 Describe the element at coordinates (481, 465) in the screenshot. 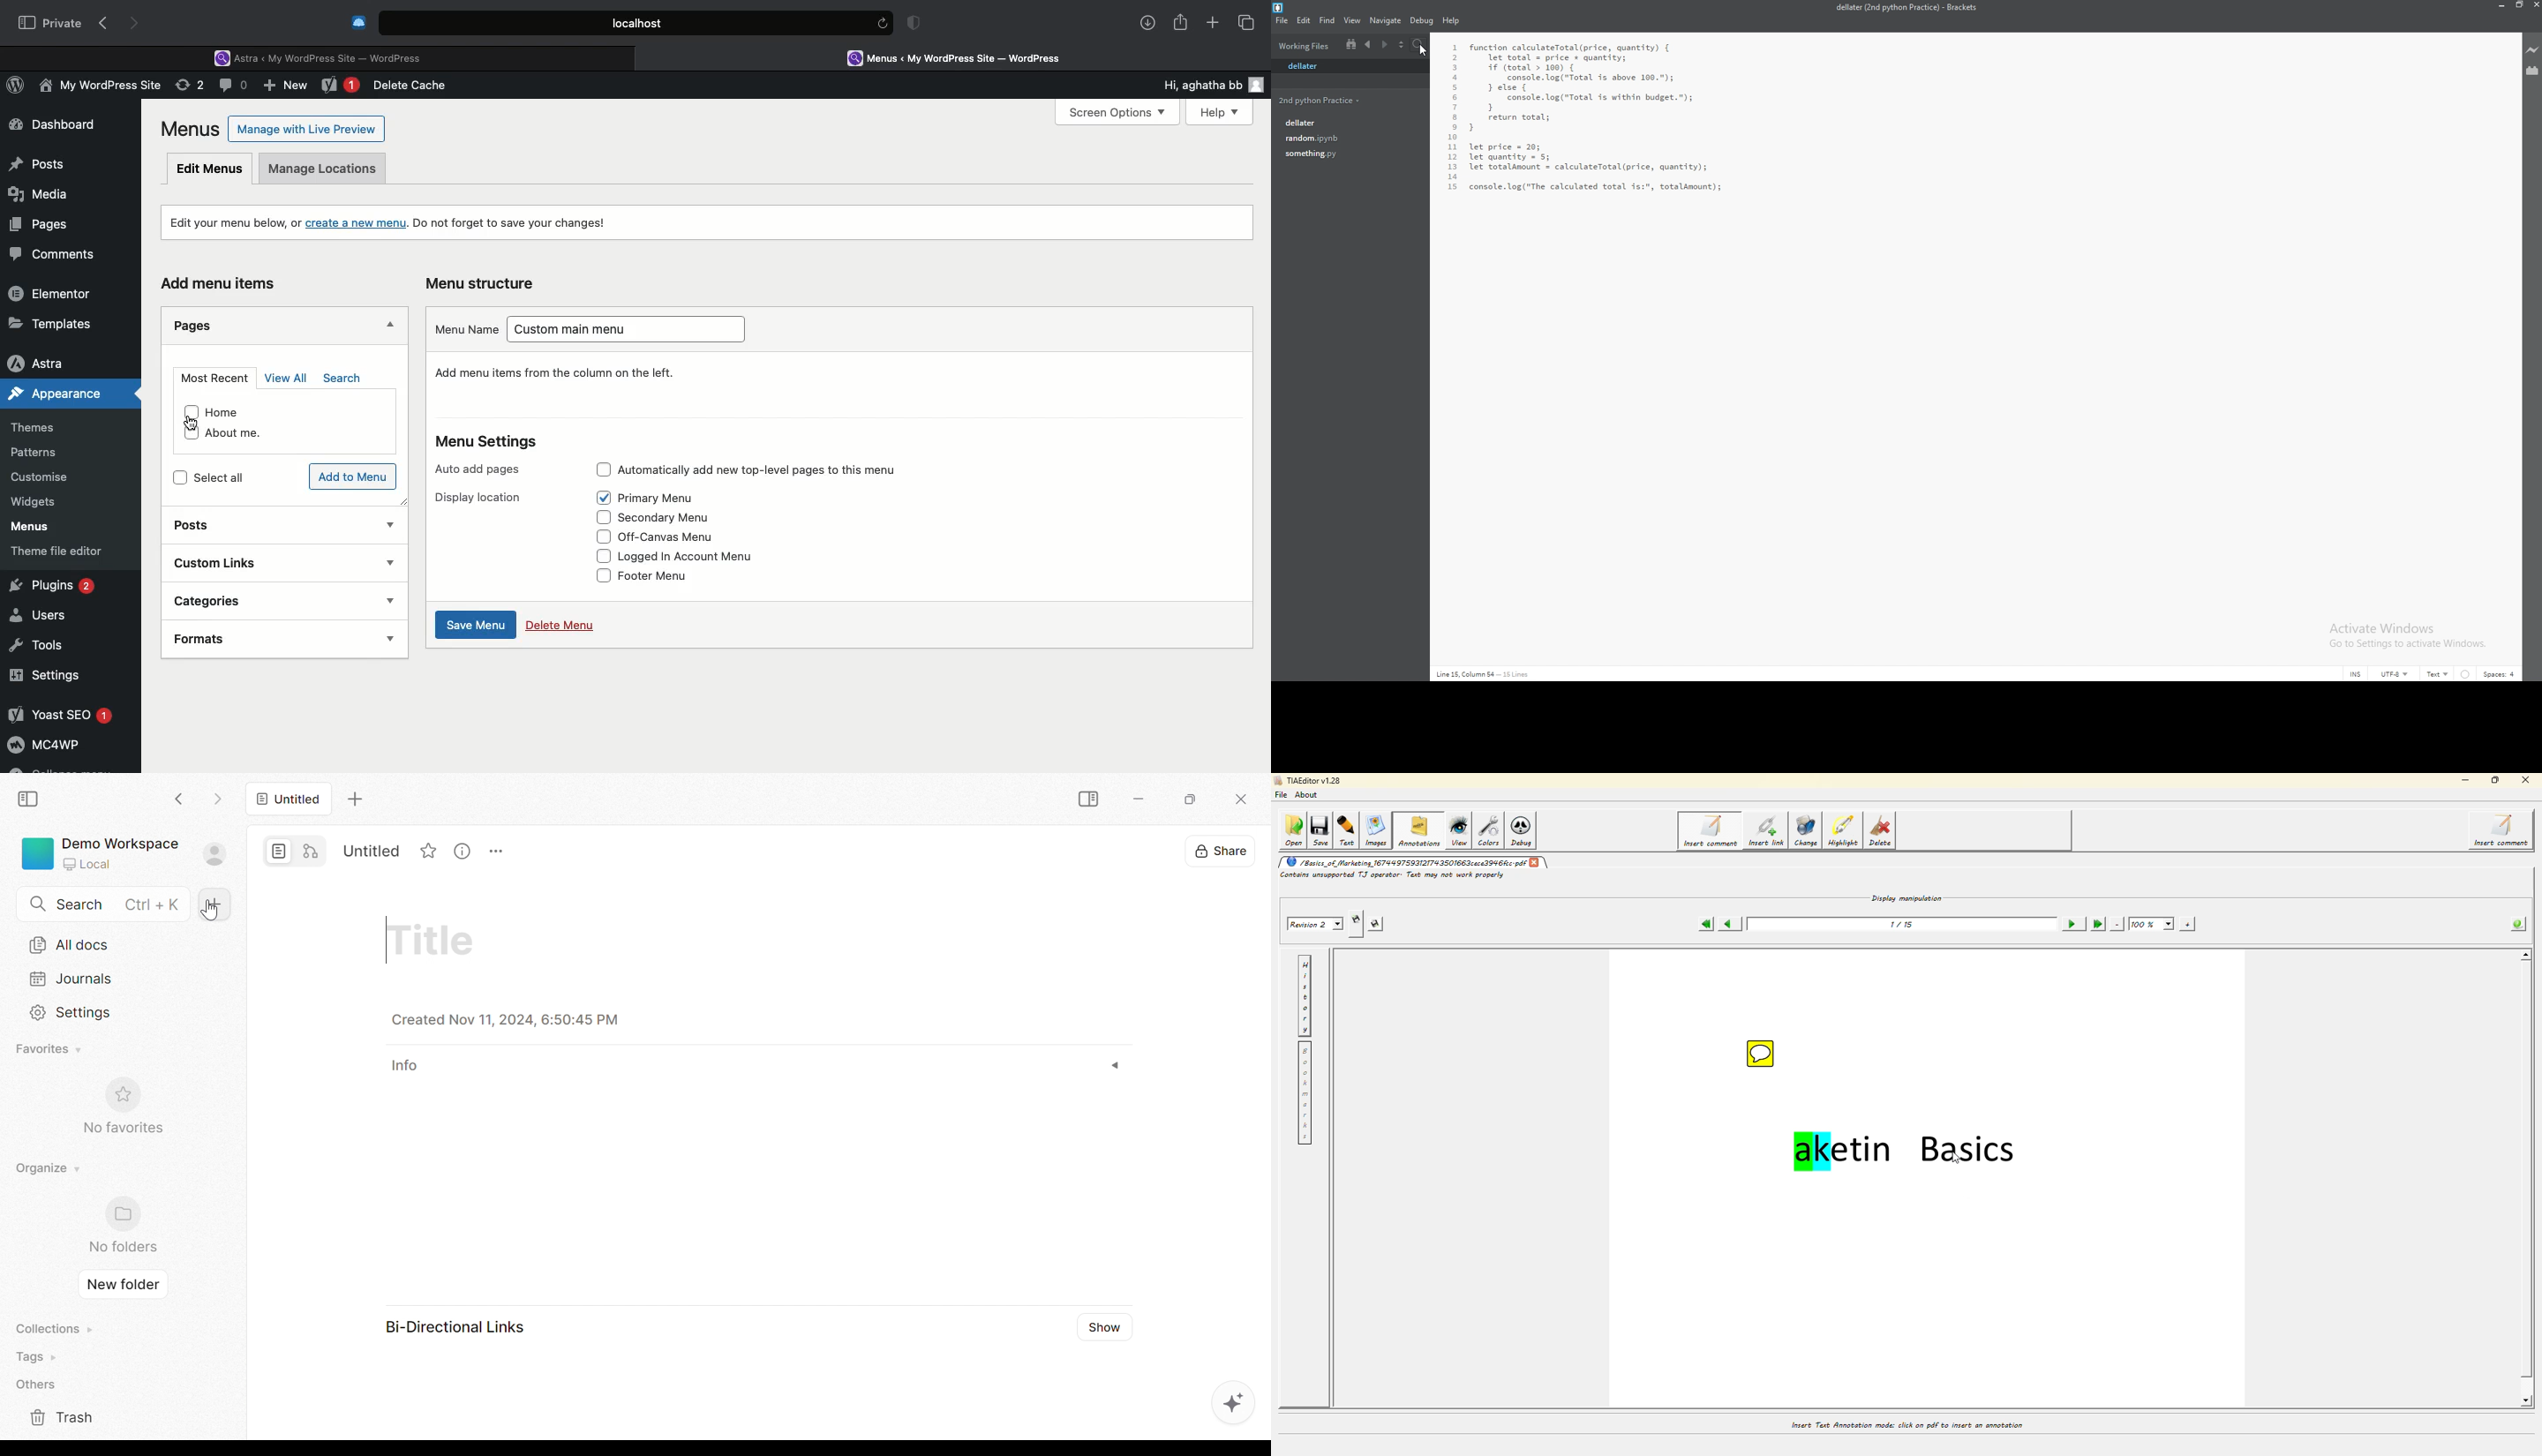

I see `Auto add pages` at that location.